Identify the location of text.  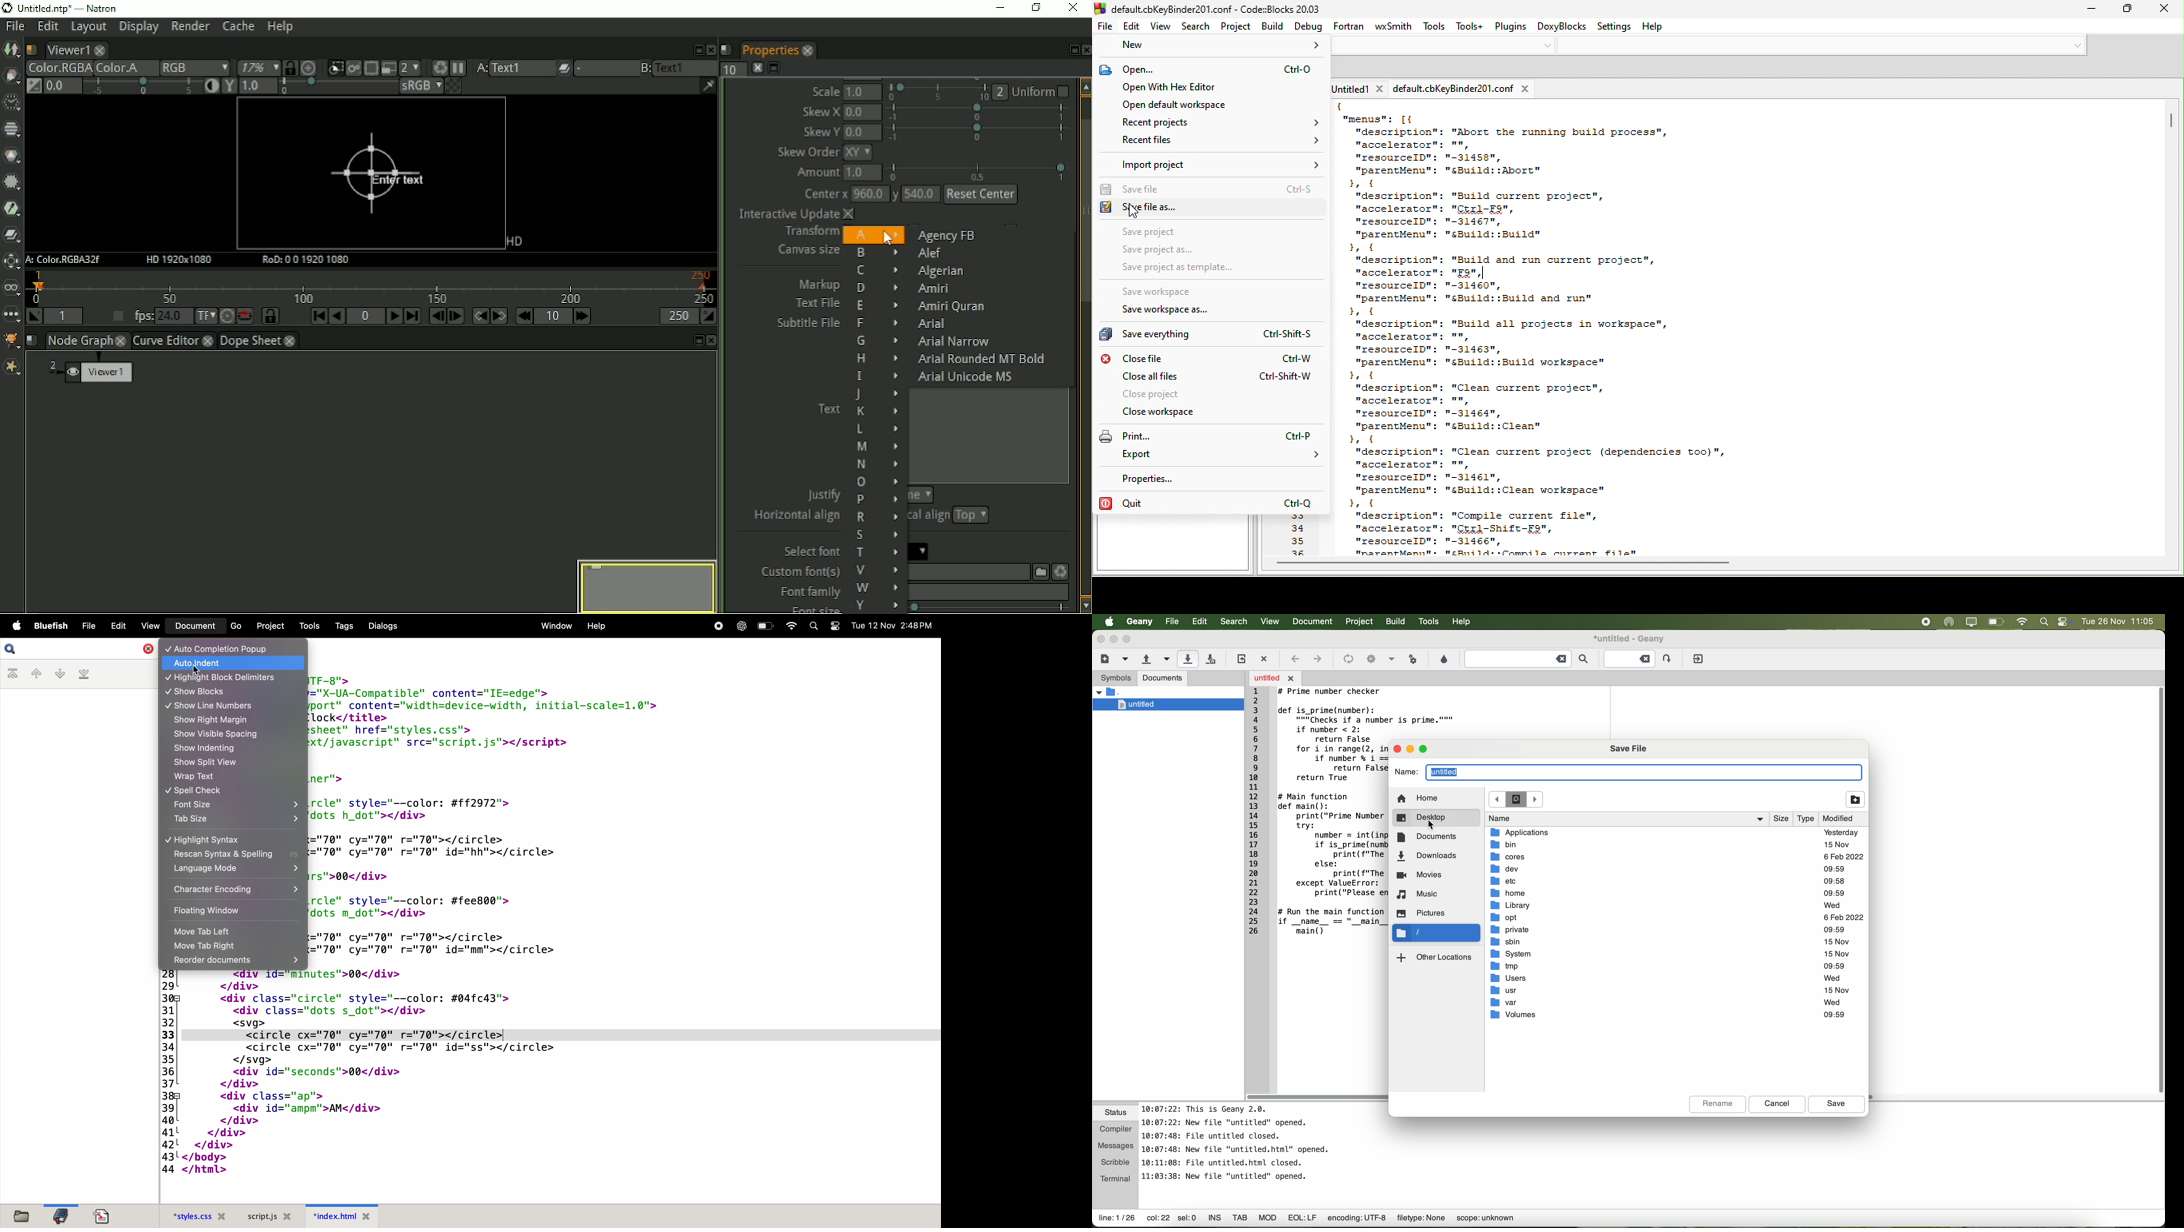
(1576, 329).